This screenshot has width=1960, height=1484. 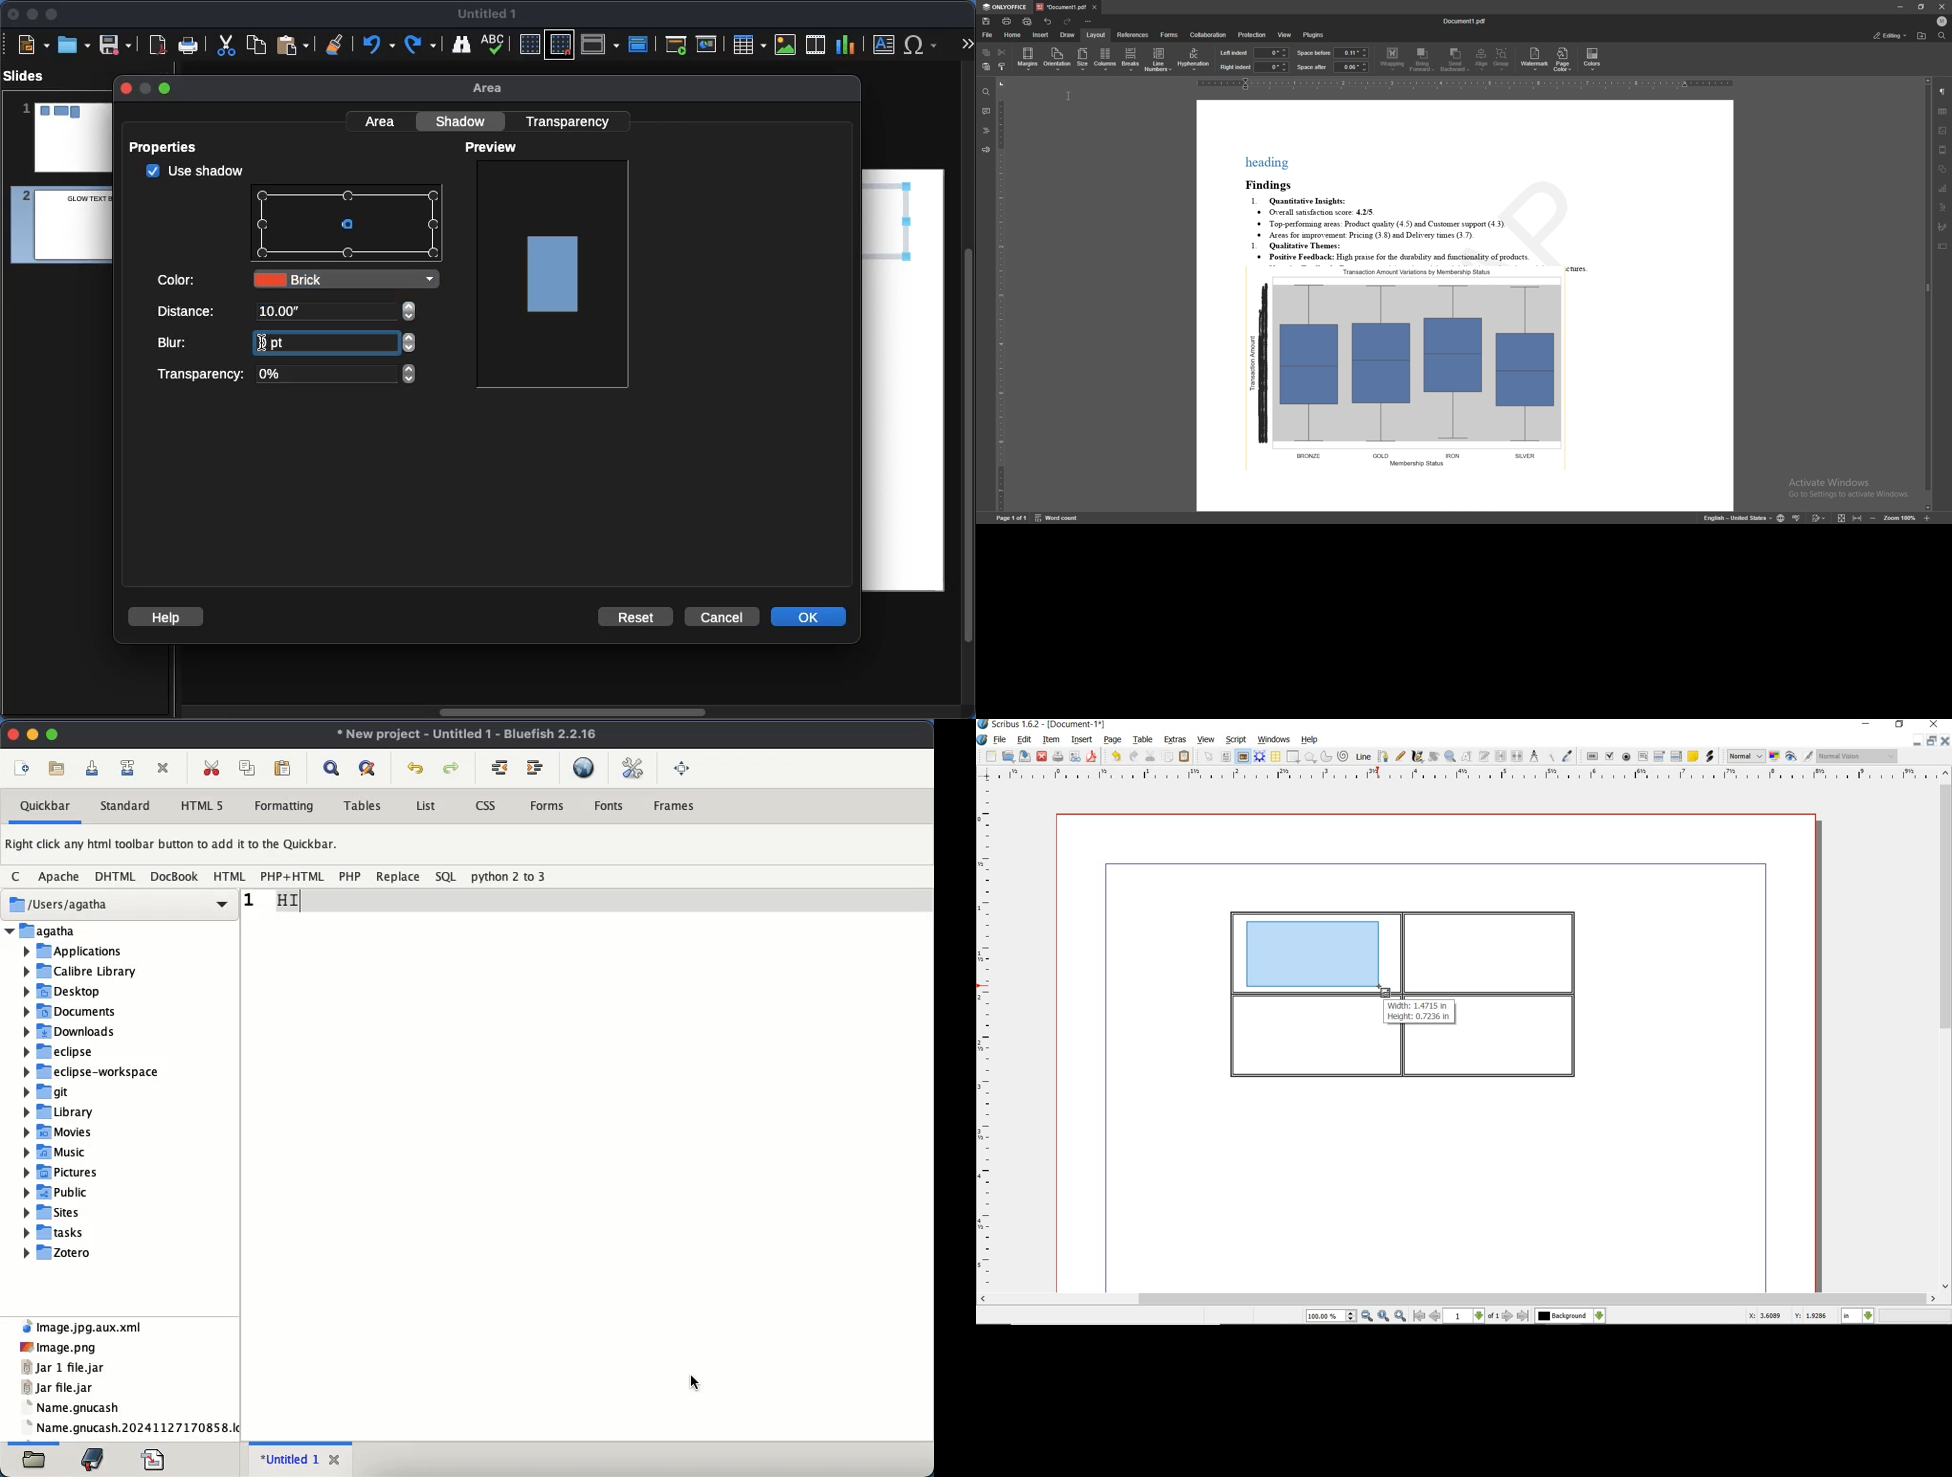 I want to click on spiral, so click(x=1344, y=757).